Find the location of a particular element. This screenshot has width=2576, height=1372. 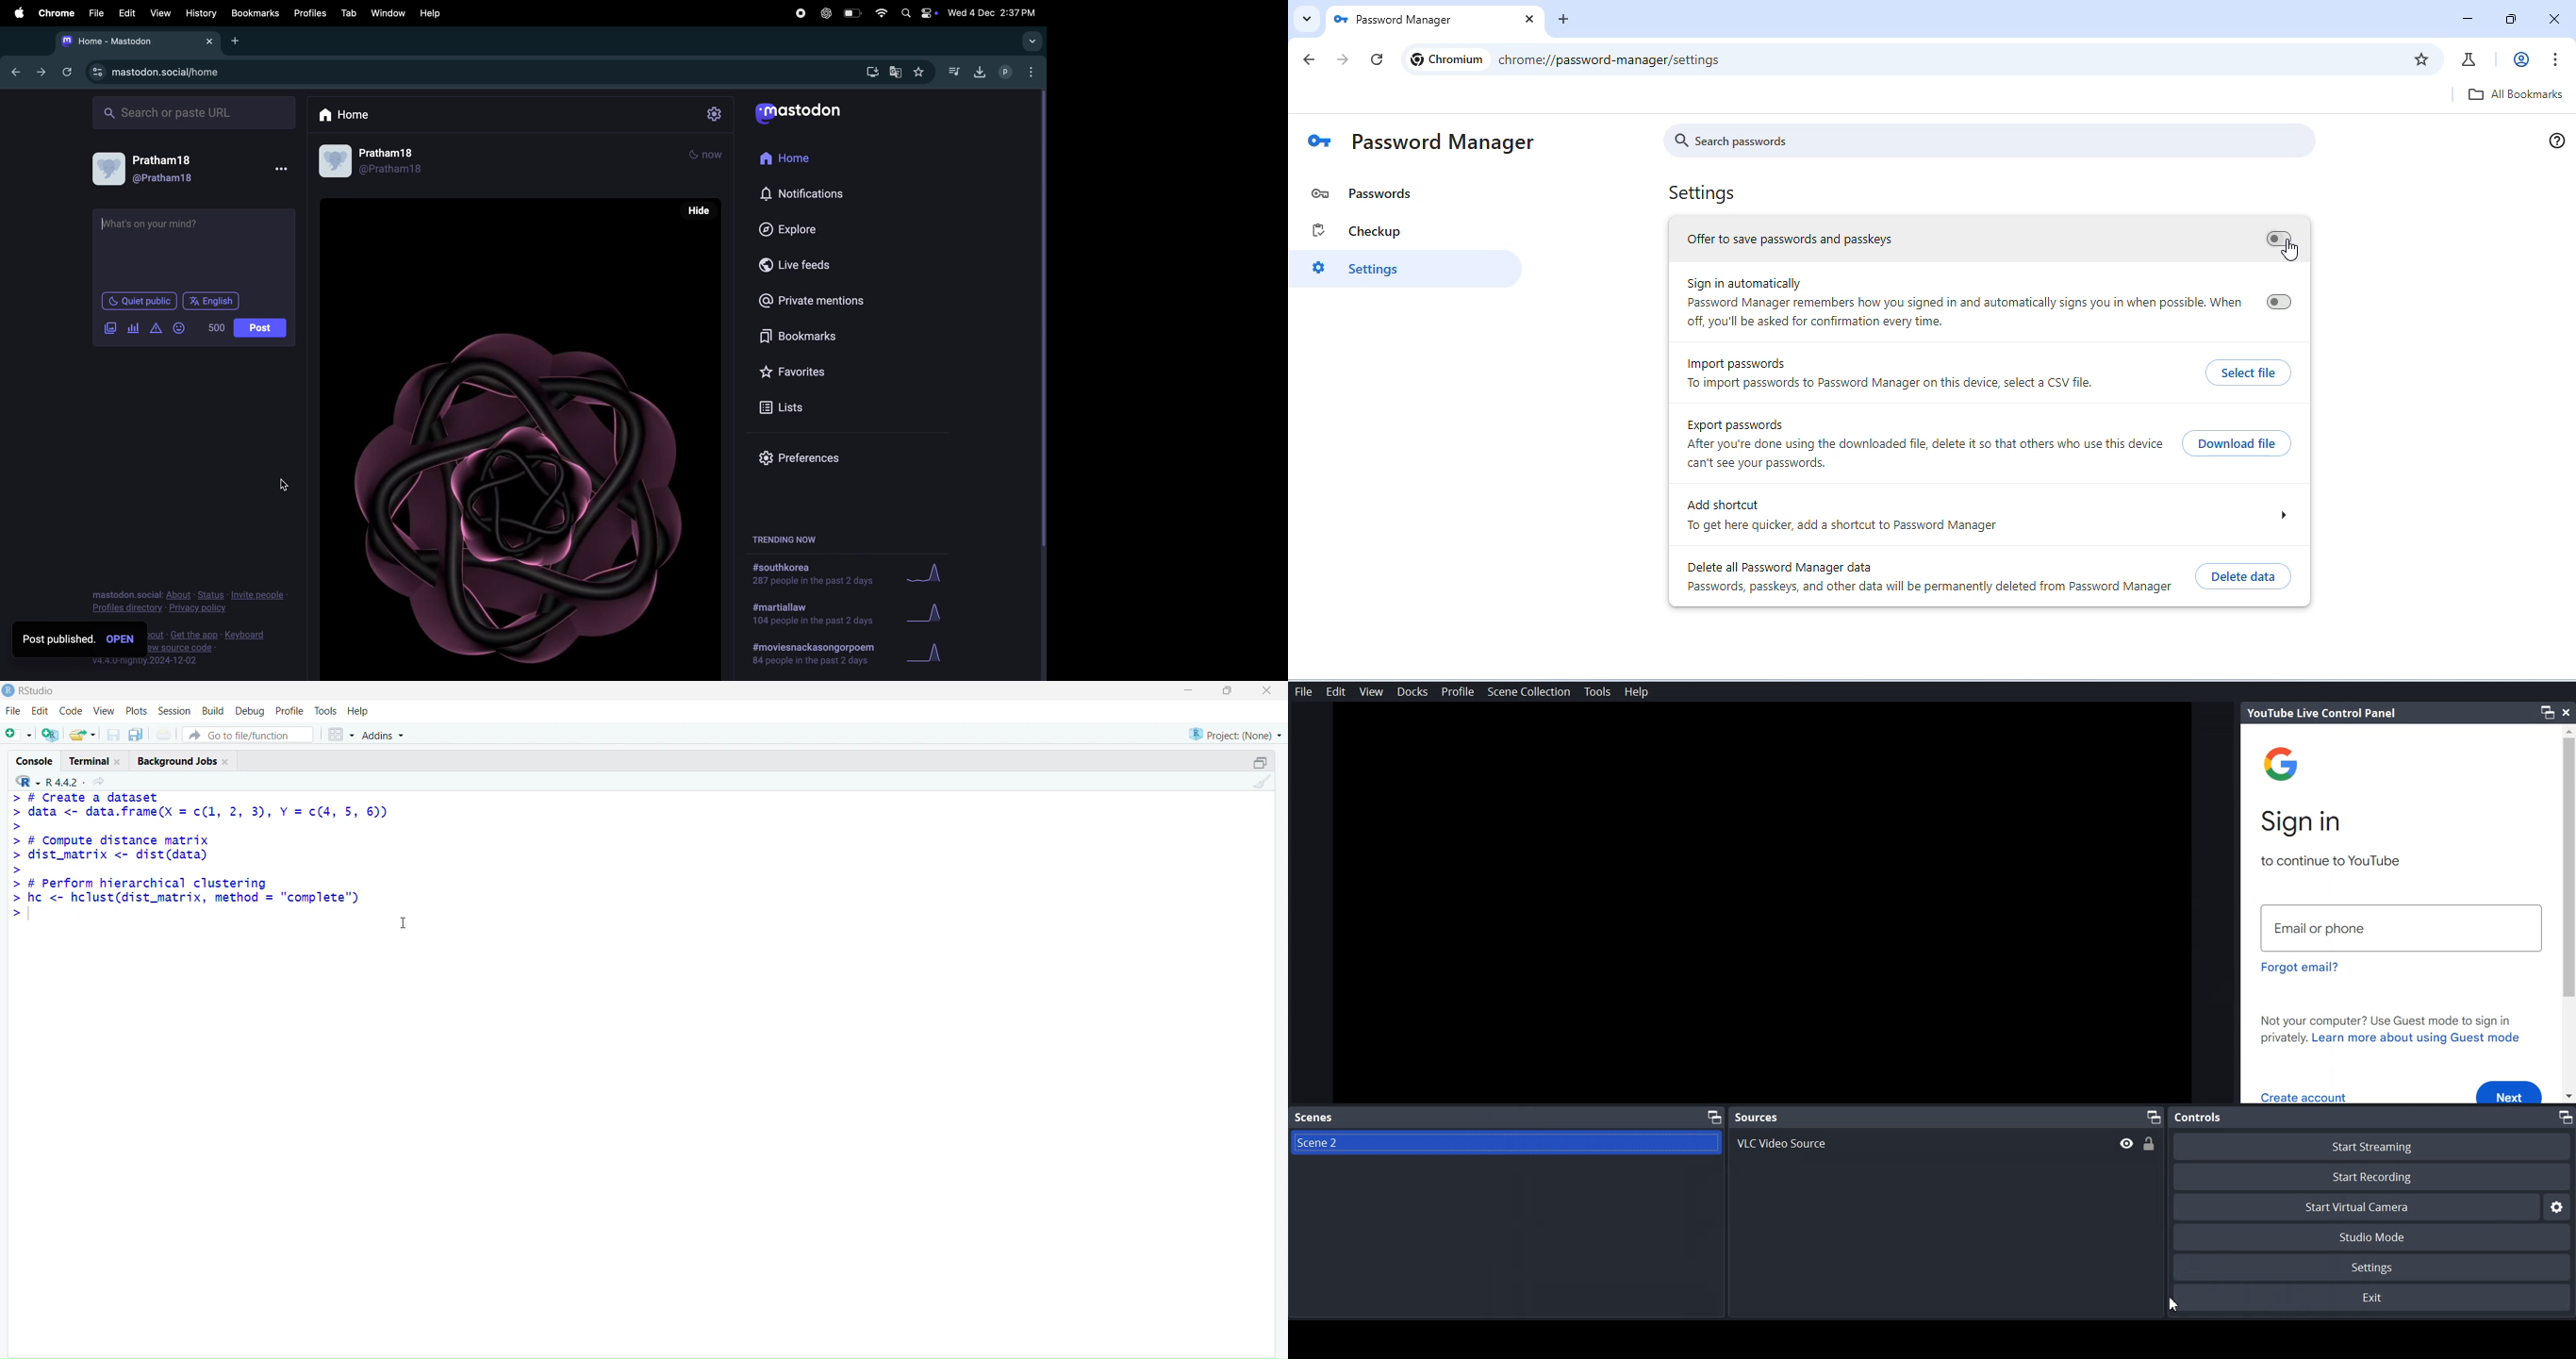

#moviessnackand poem is located at coordinates (817, 652).